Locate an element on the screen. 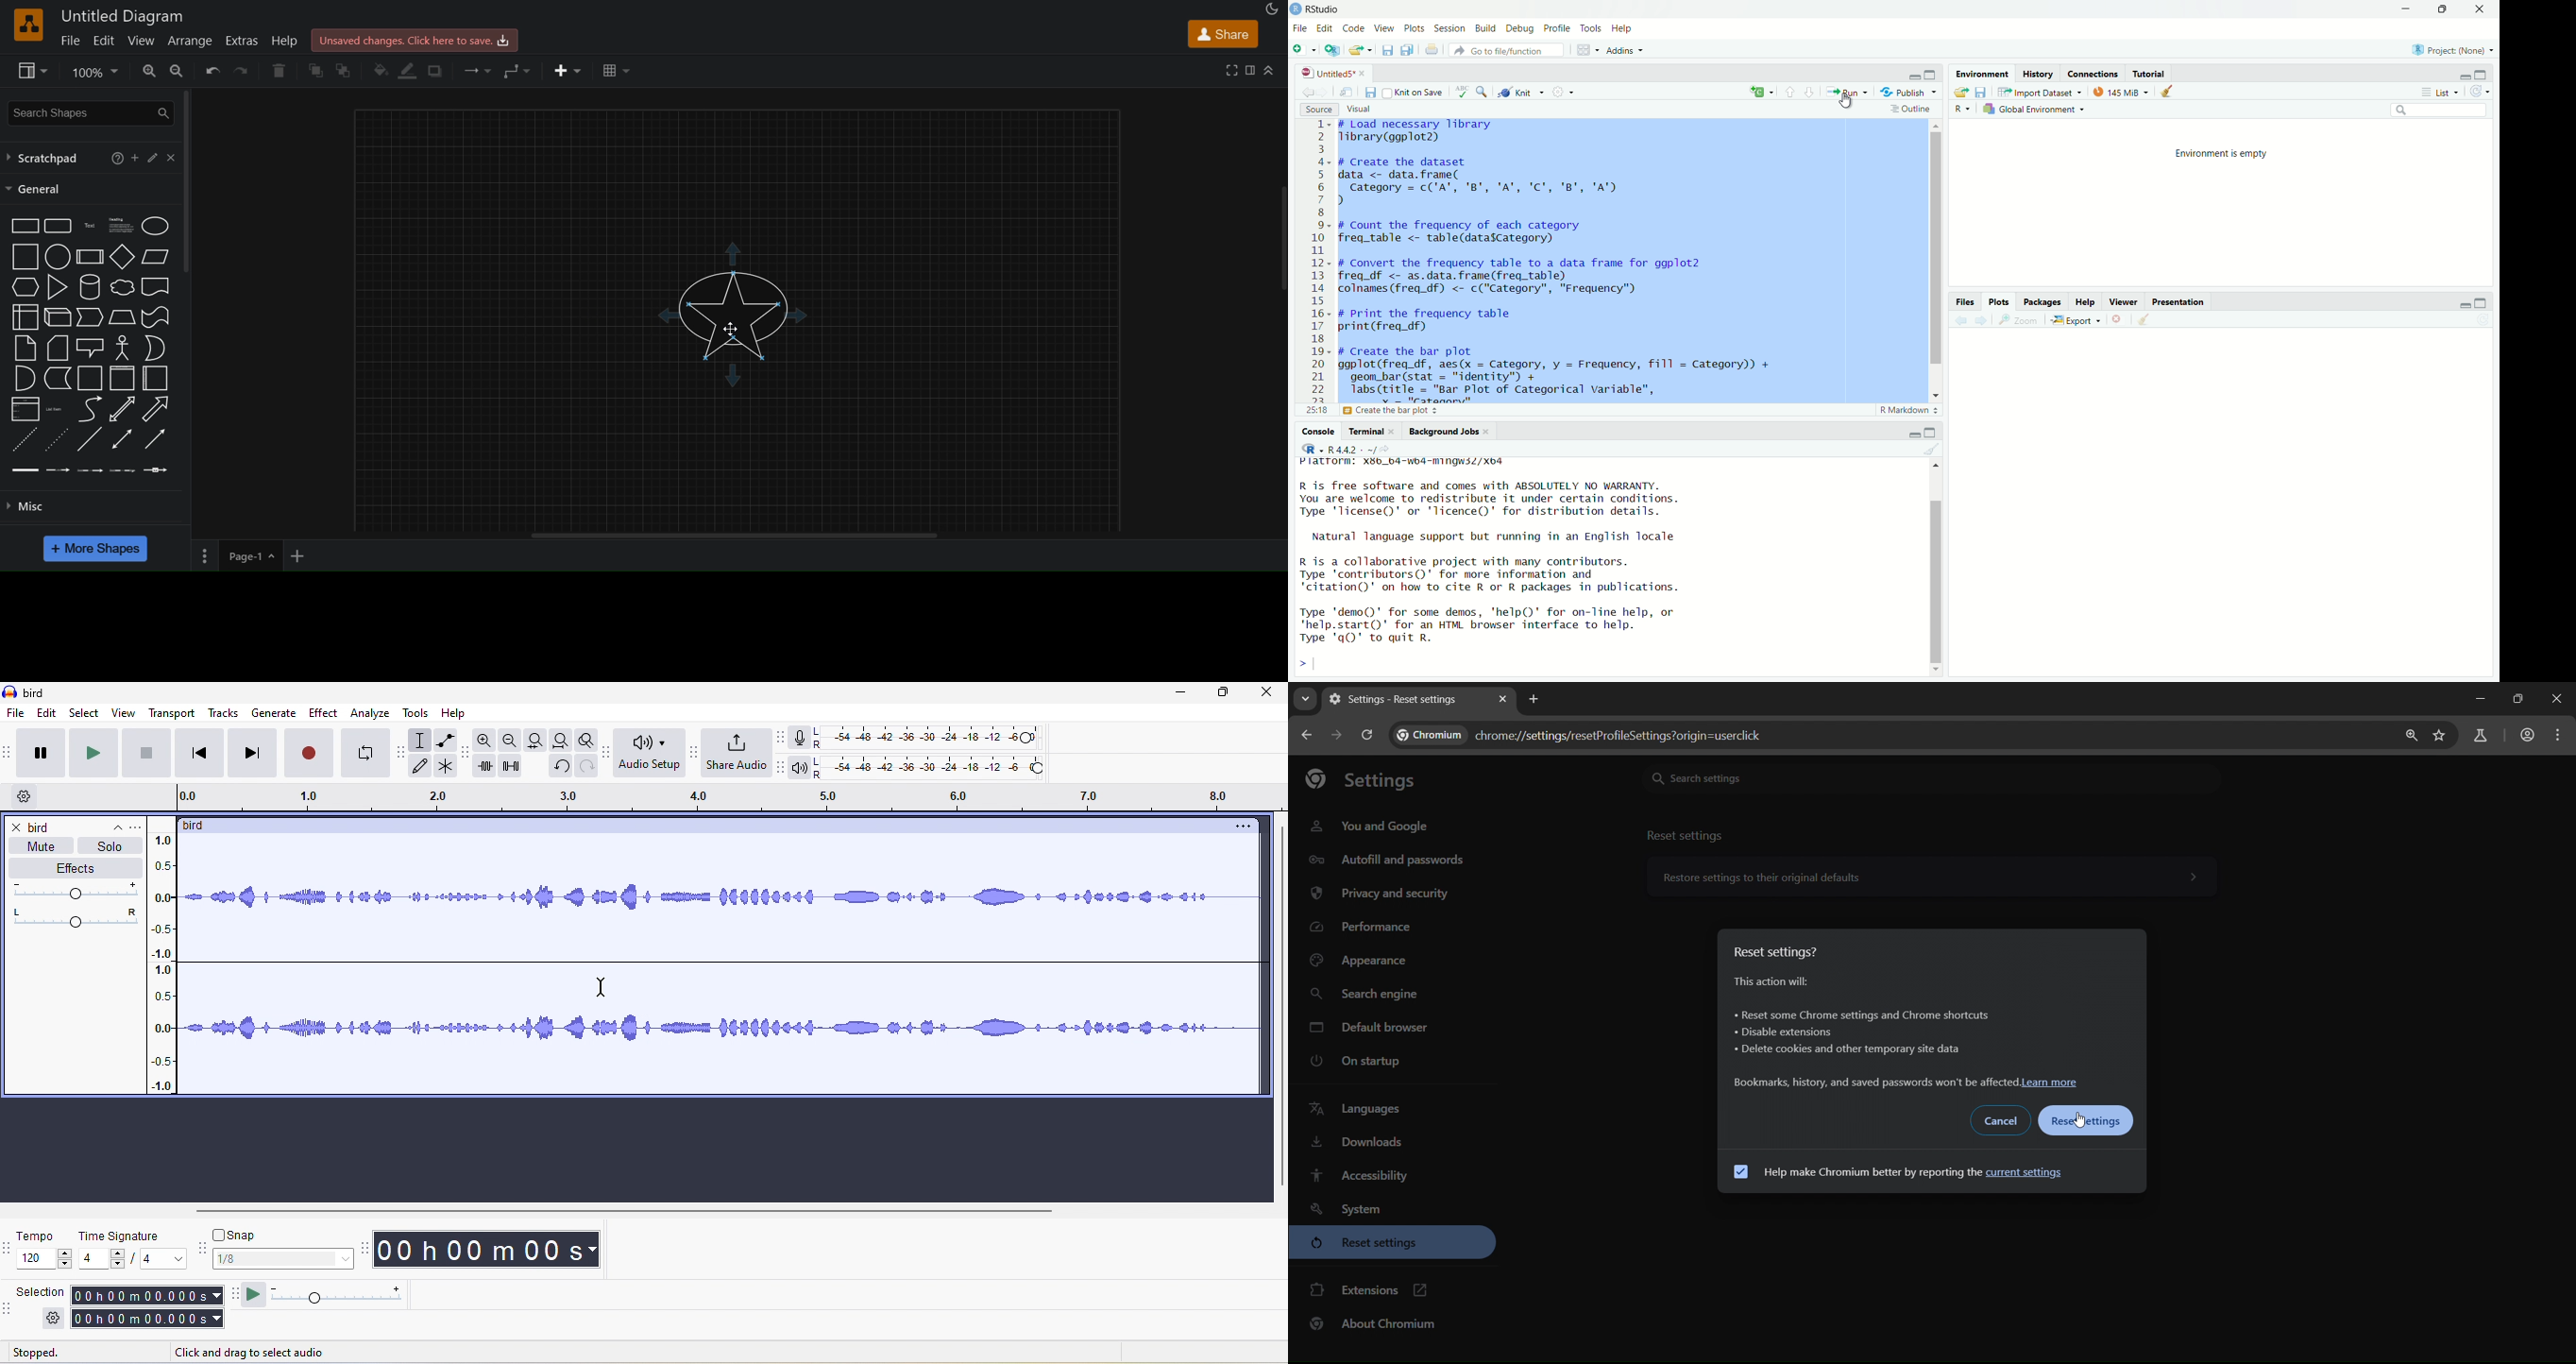  recording level is located at coordinates (940, 736).